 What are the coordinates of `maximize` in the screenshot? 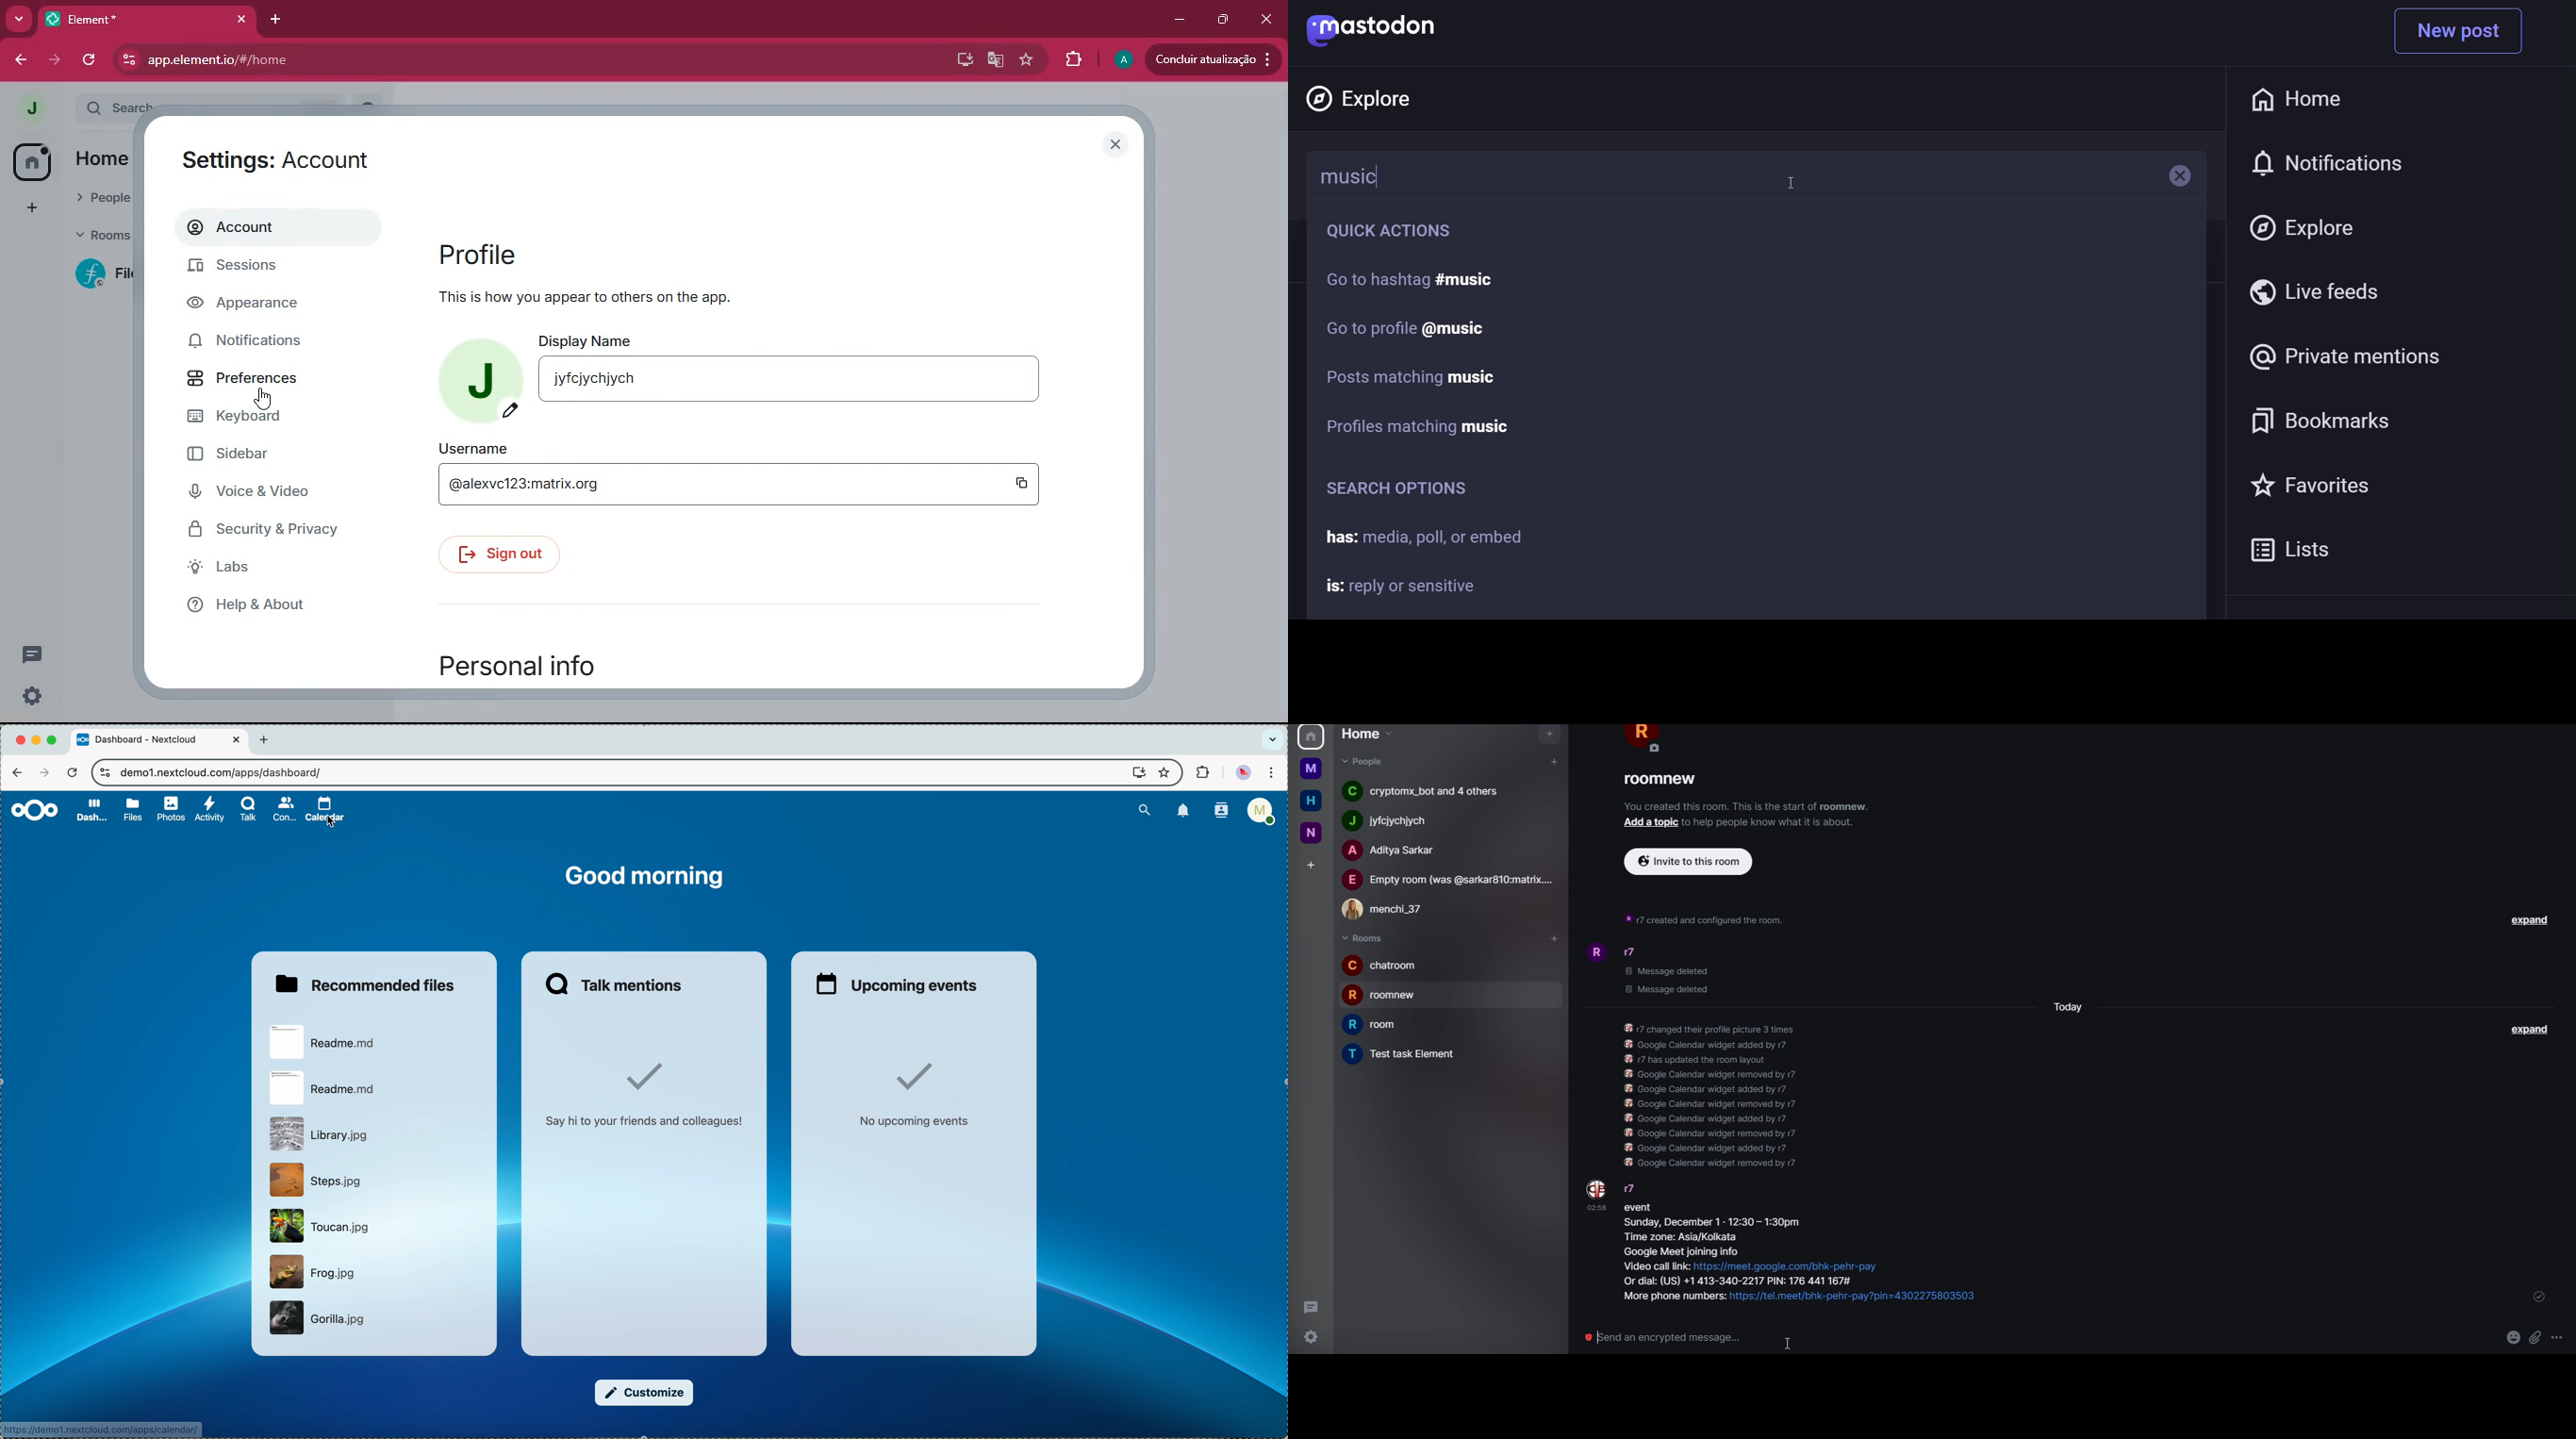 It's located at (54, 740).